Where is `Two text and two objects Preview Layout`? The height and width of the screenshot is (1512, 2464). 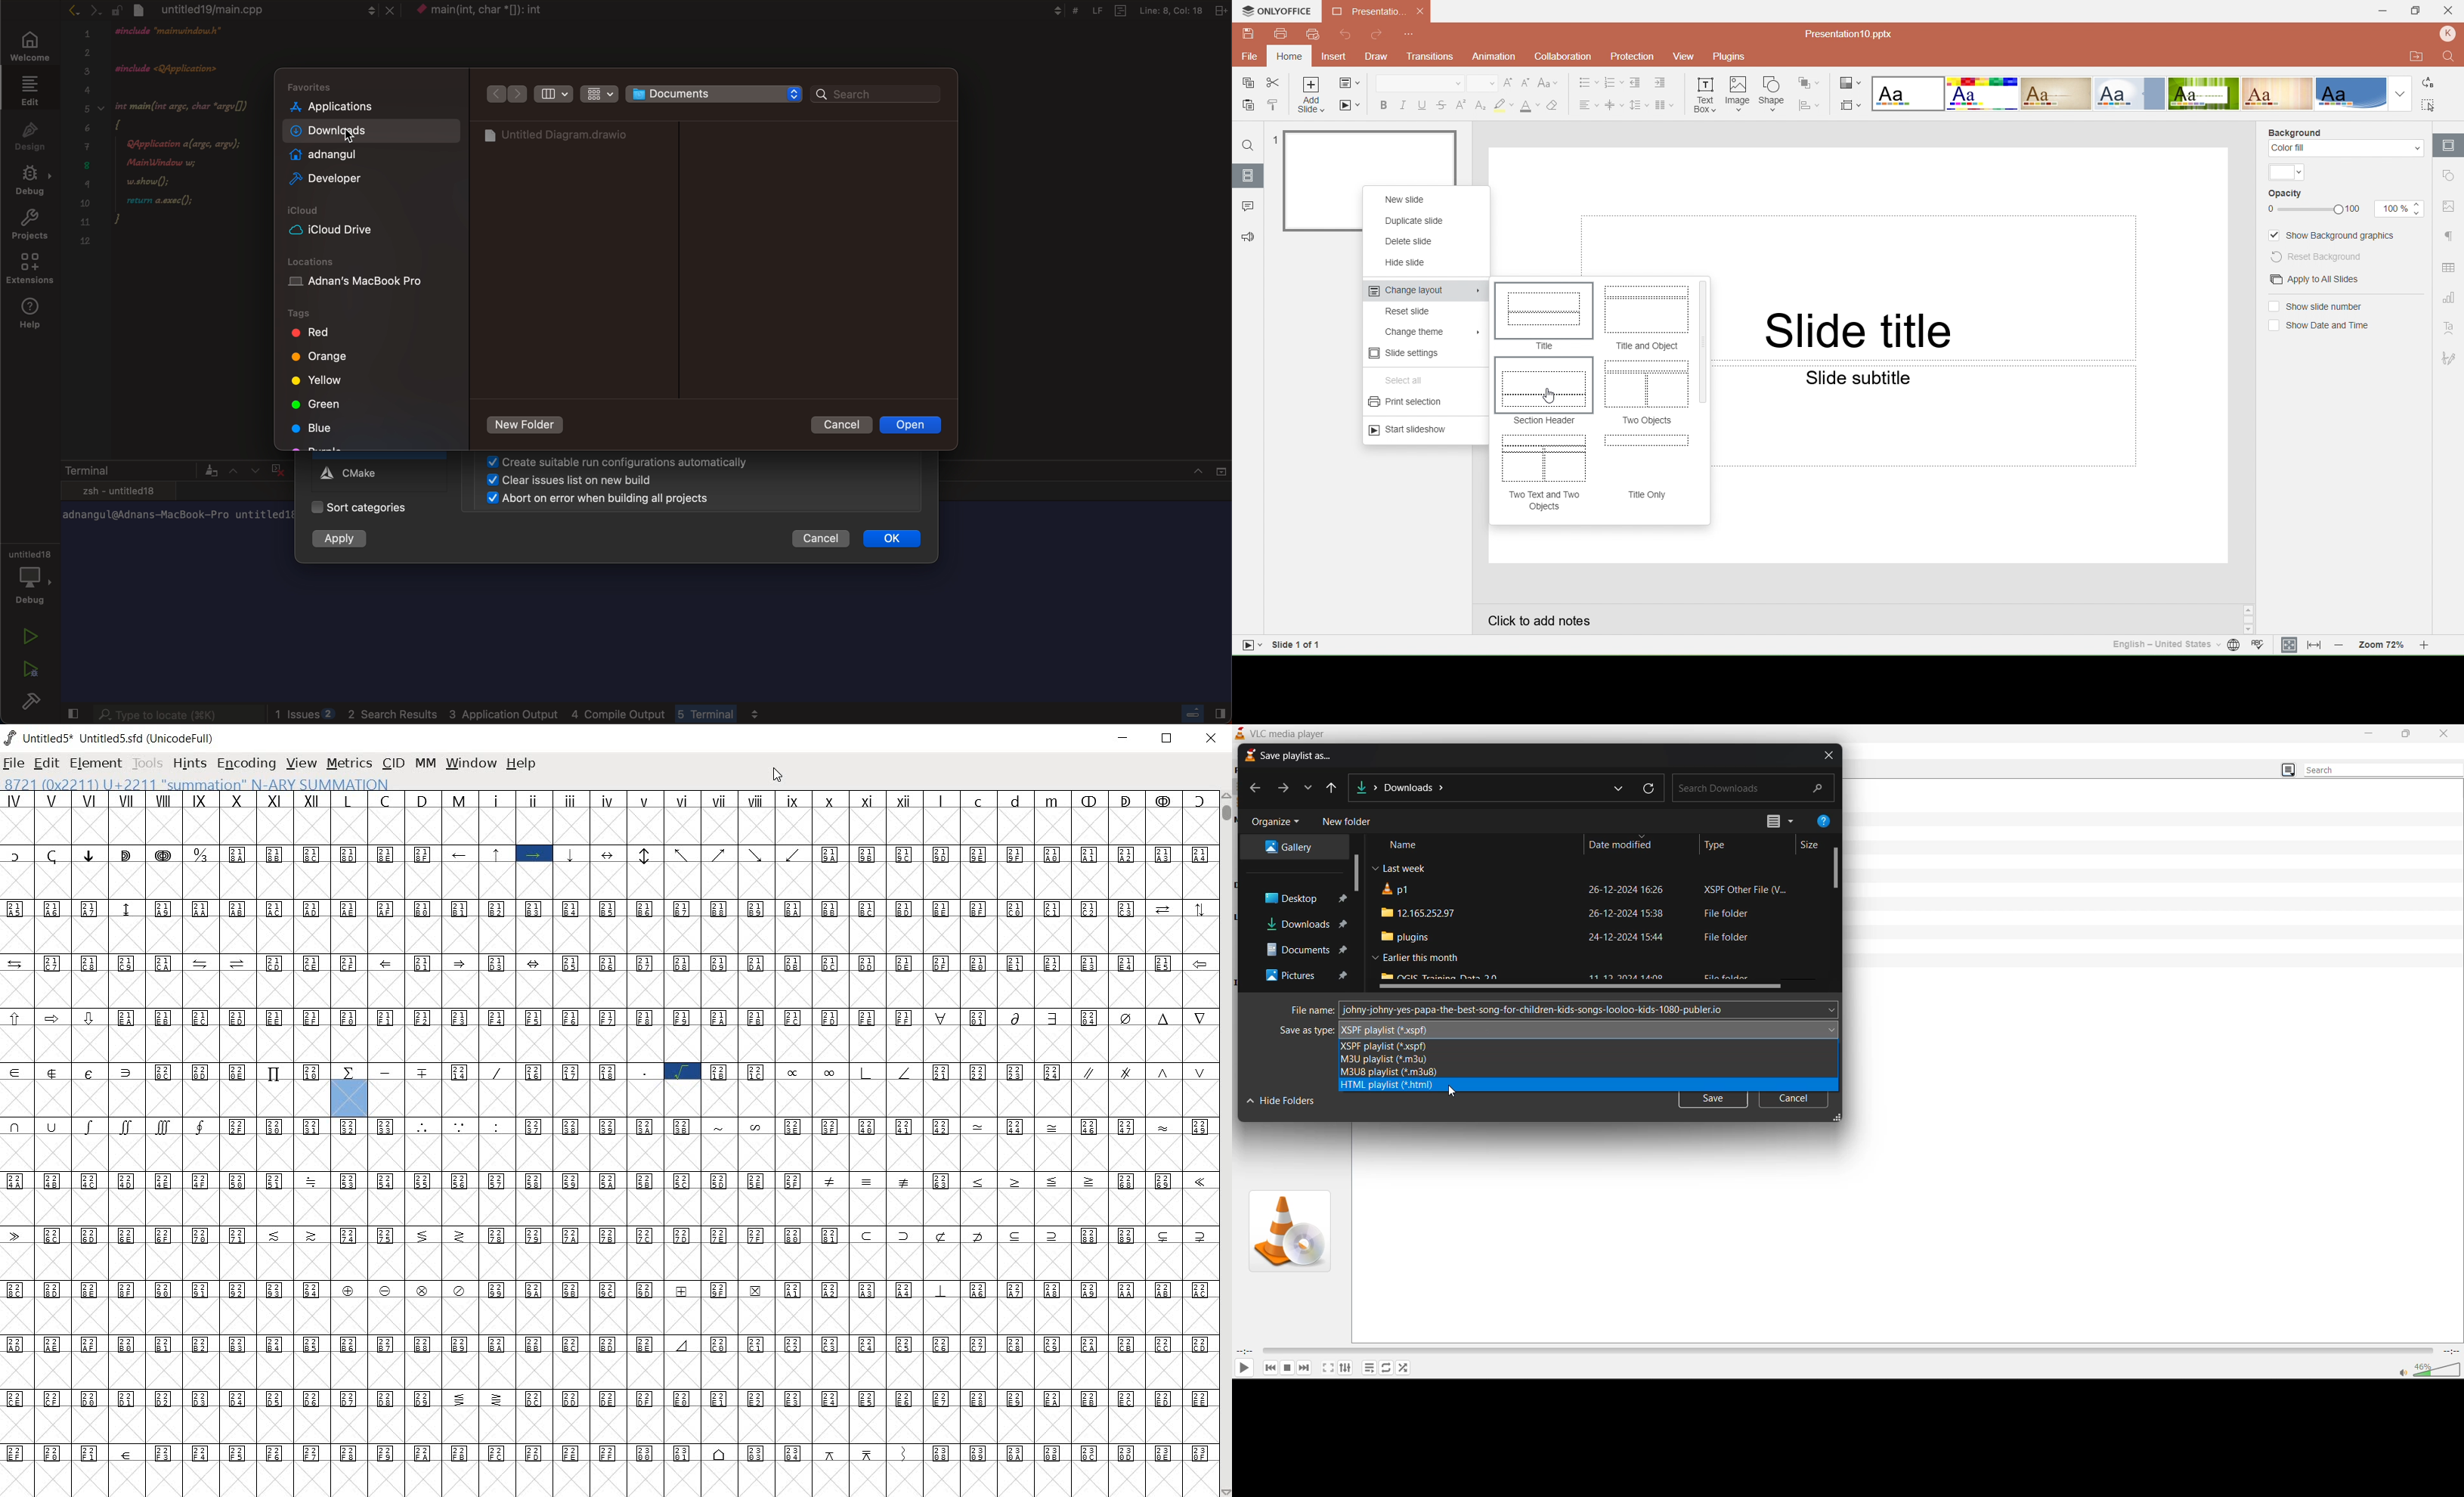 Two text and two objects Preview Layout is located at coordinates (1544, 459).